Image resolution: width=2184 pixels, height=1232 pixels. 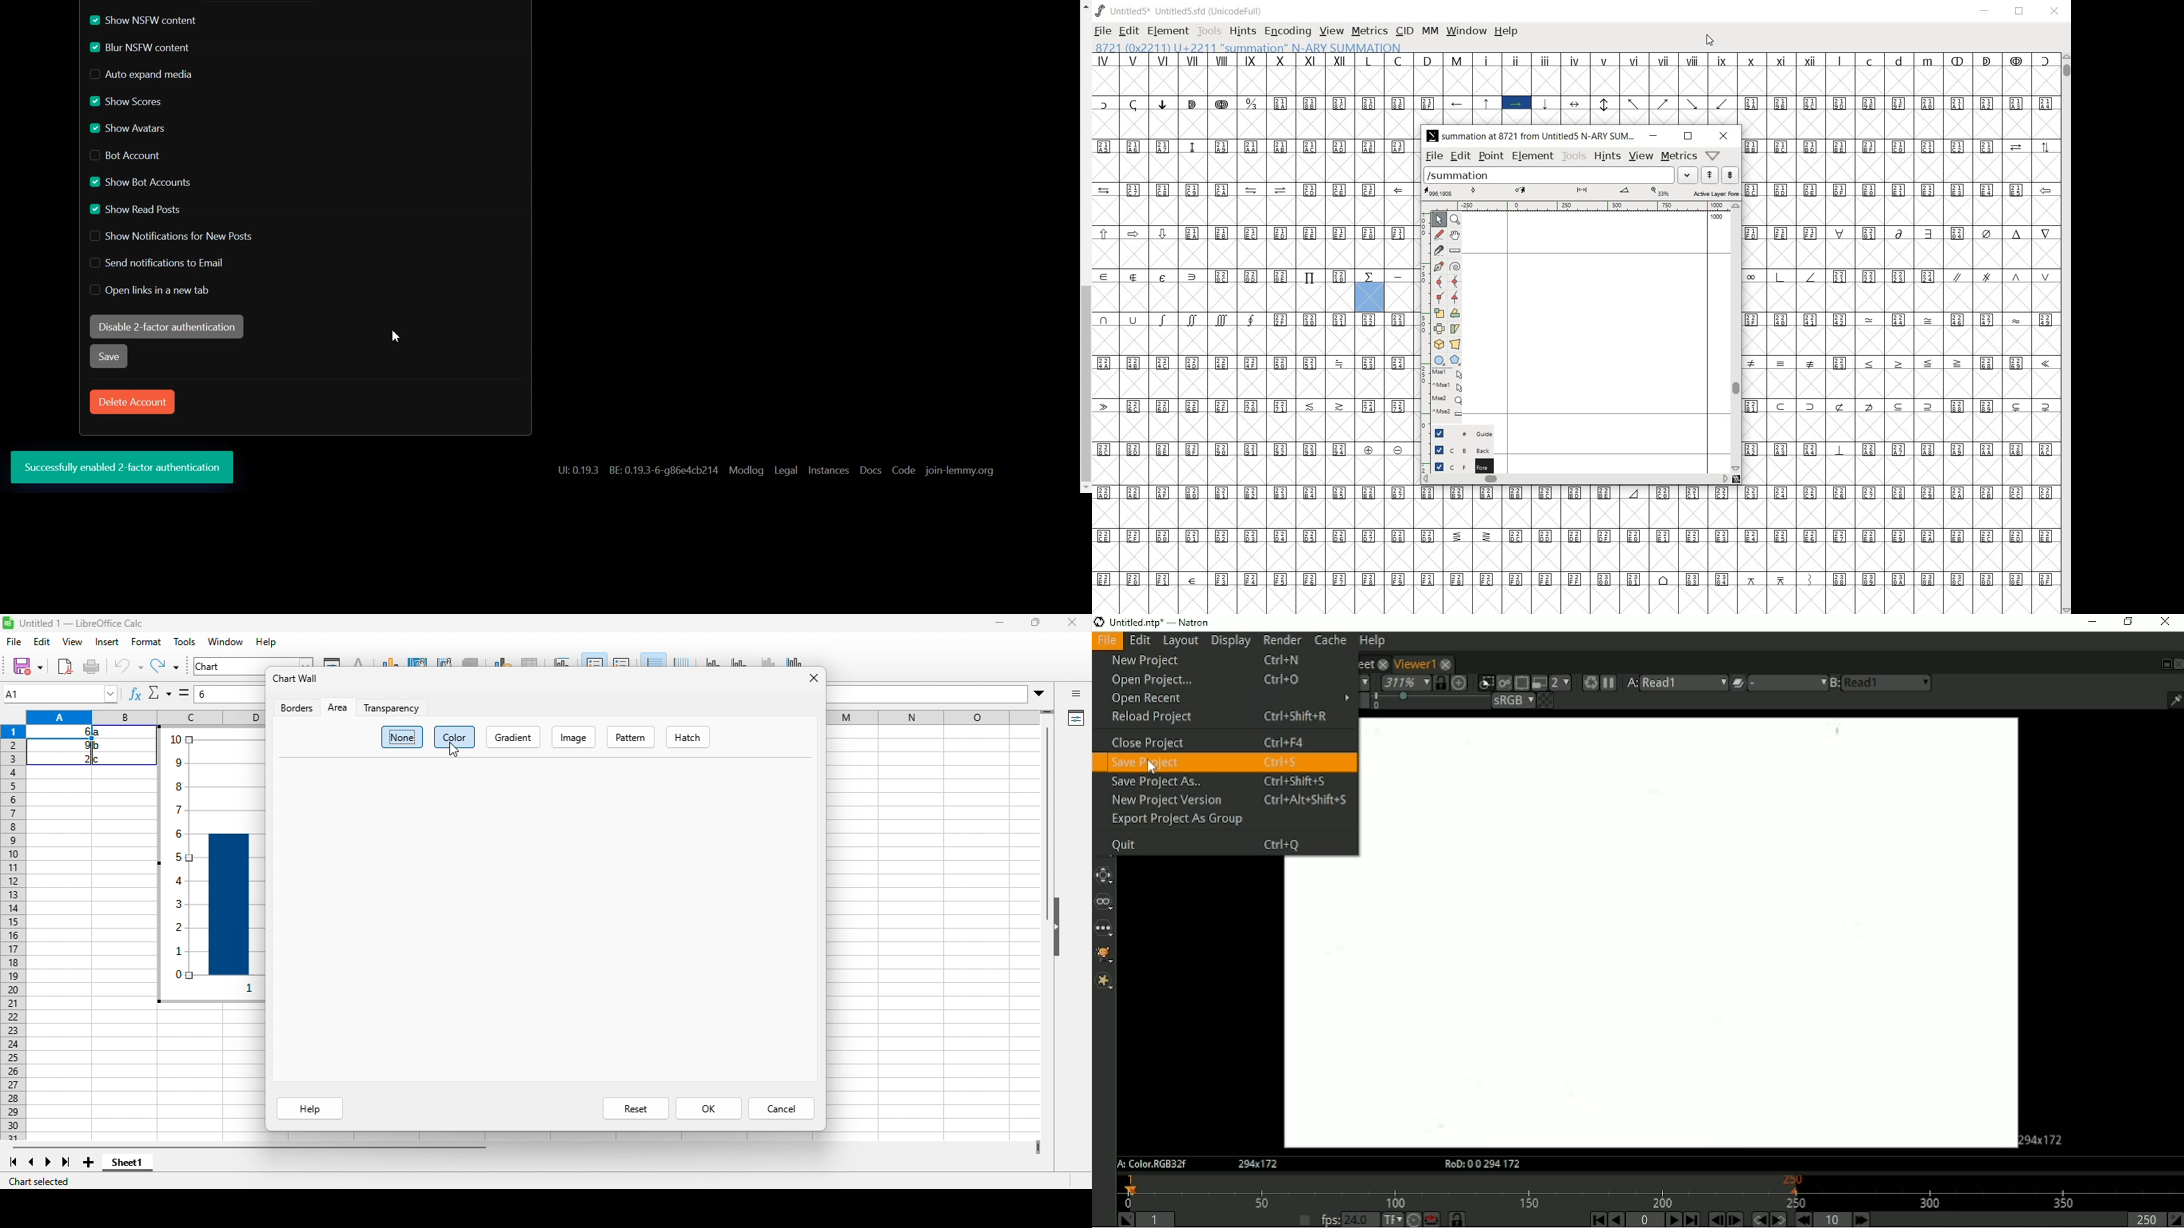 I want to click on METRICS, so click(x=1369, y=31).